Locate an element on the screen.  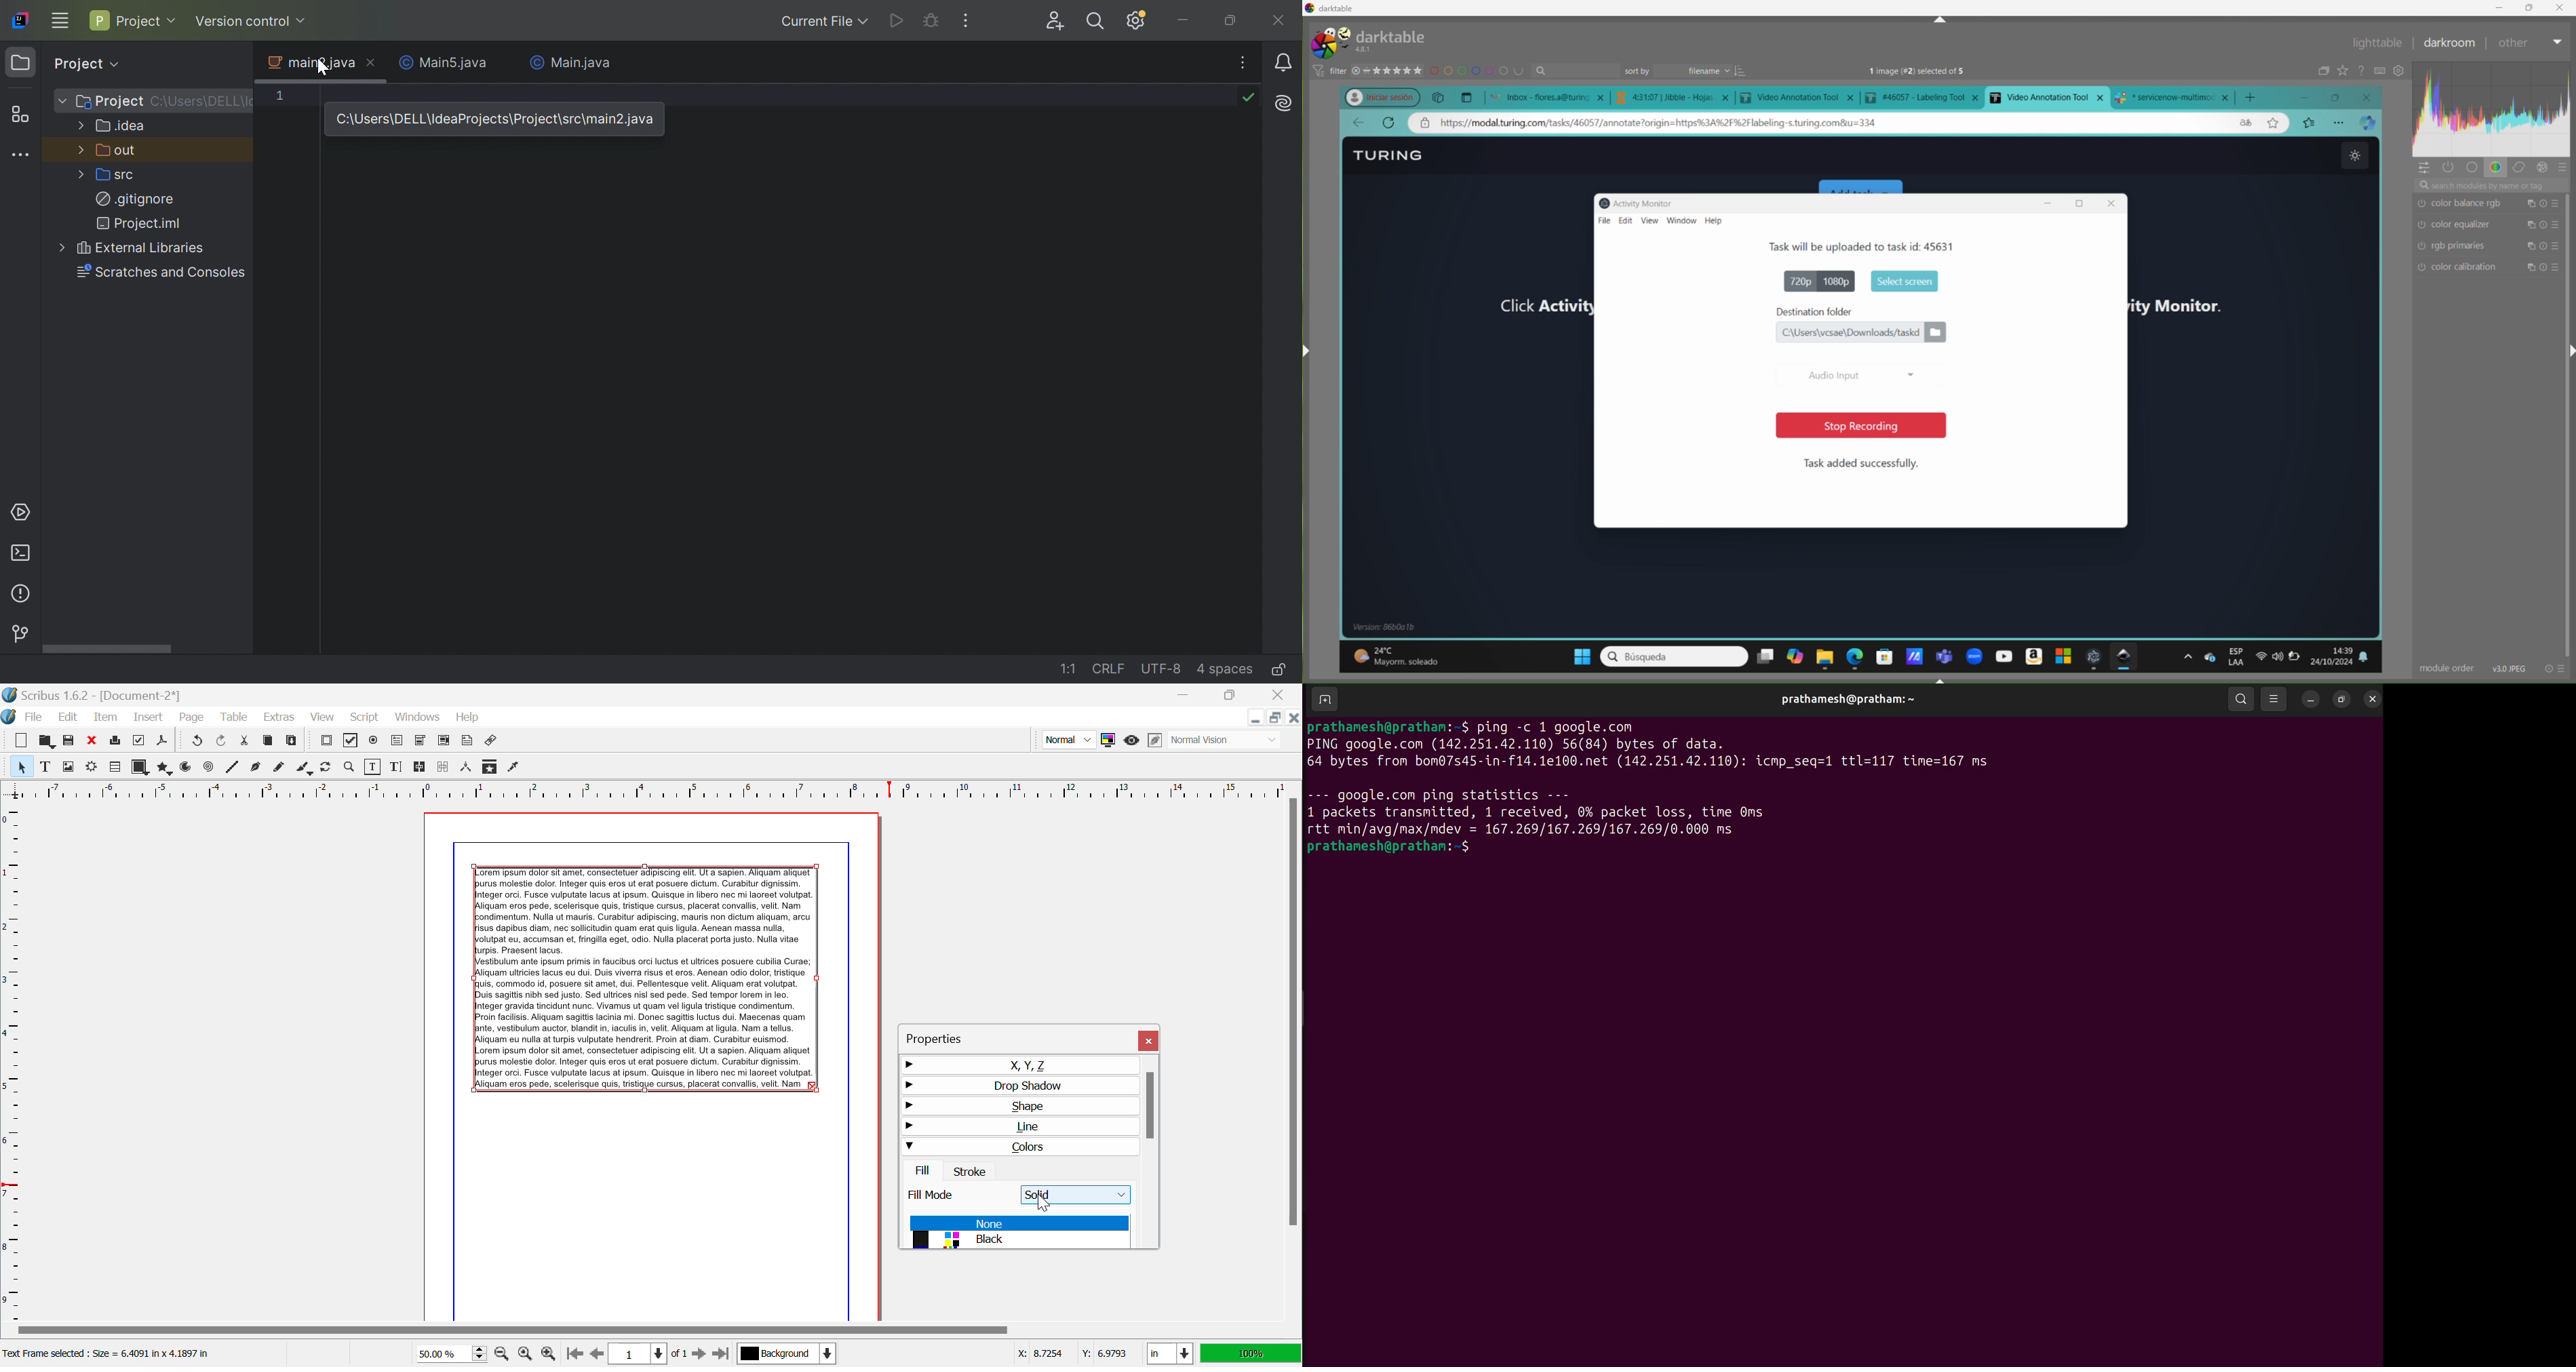
broswer is located at coordinates (2371, 123).